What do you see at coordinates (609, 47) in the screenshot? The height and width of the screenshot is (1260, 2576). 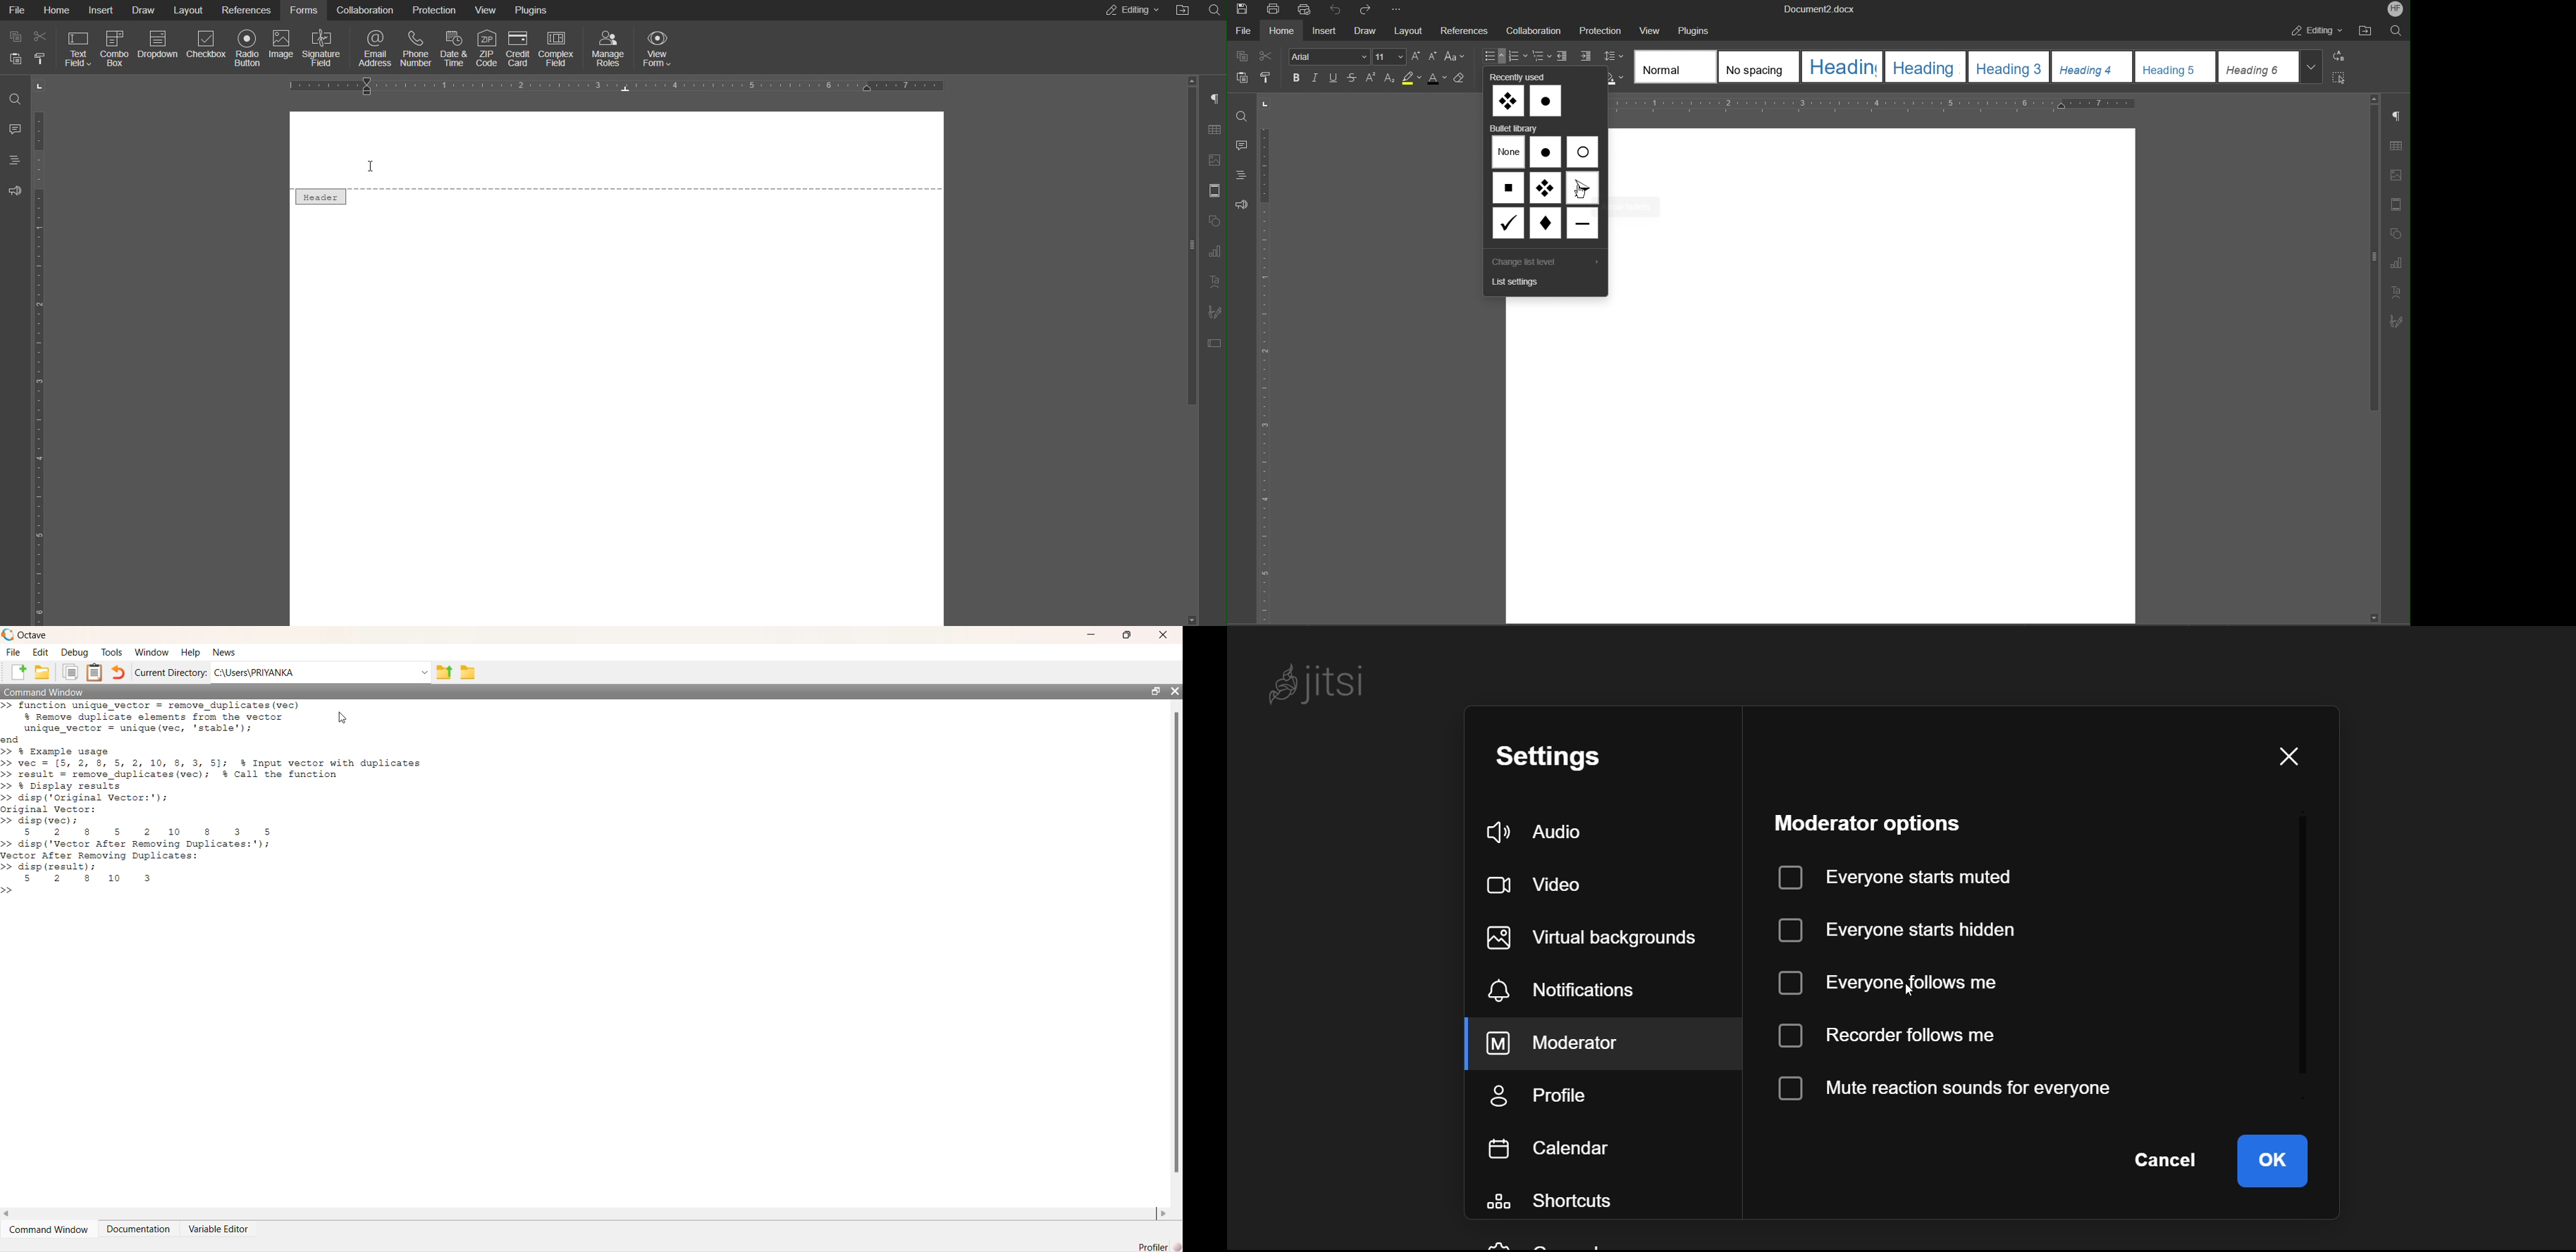 I see `Manage Roles` at bounding box center [609, 47].